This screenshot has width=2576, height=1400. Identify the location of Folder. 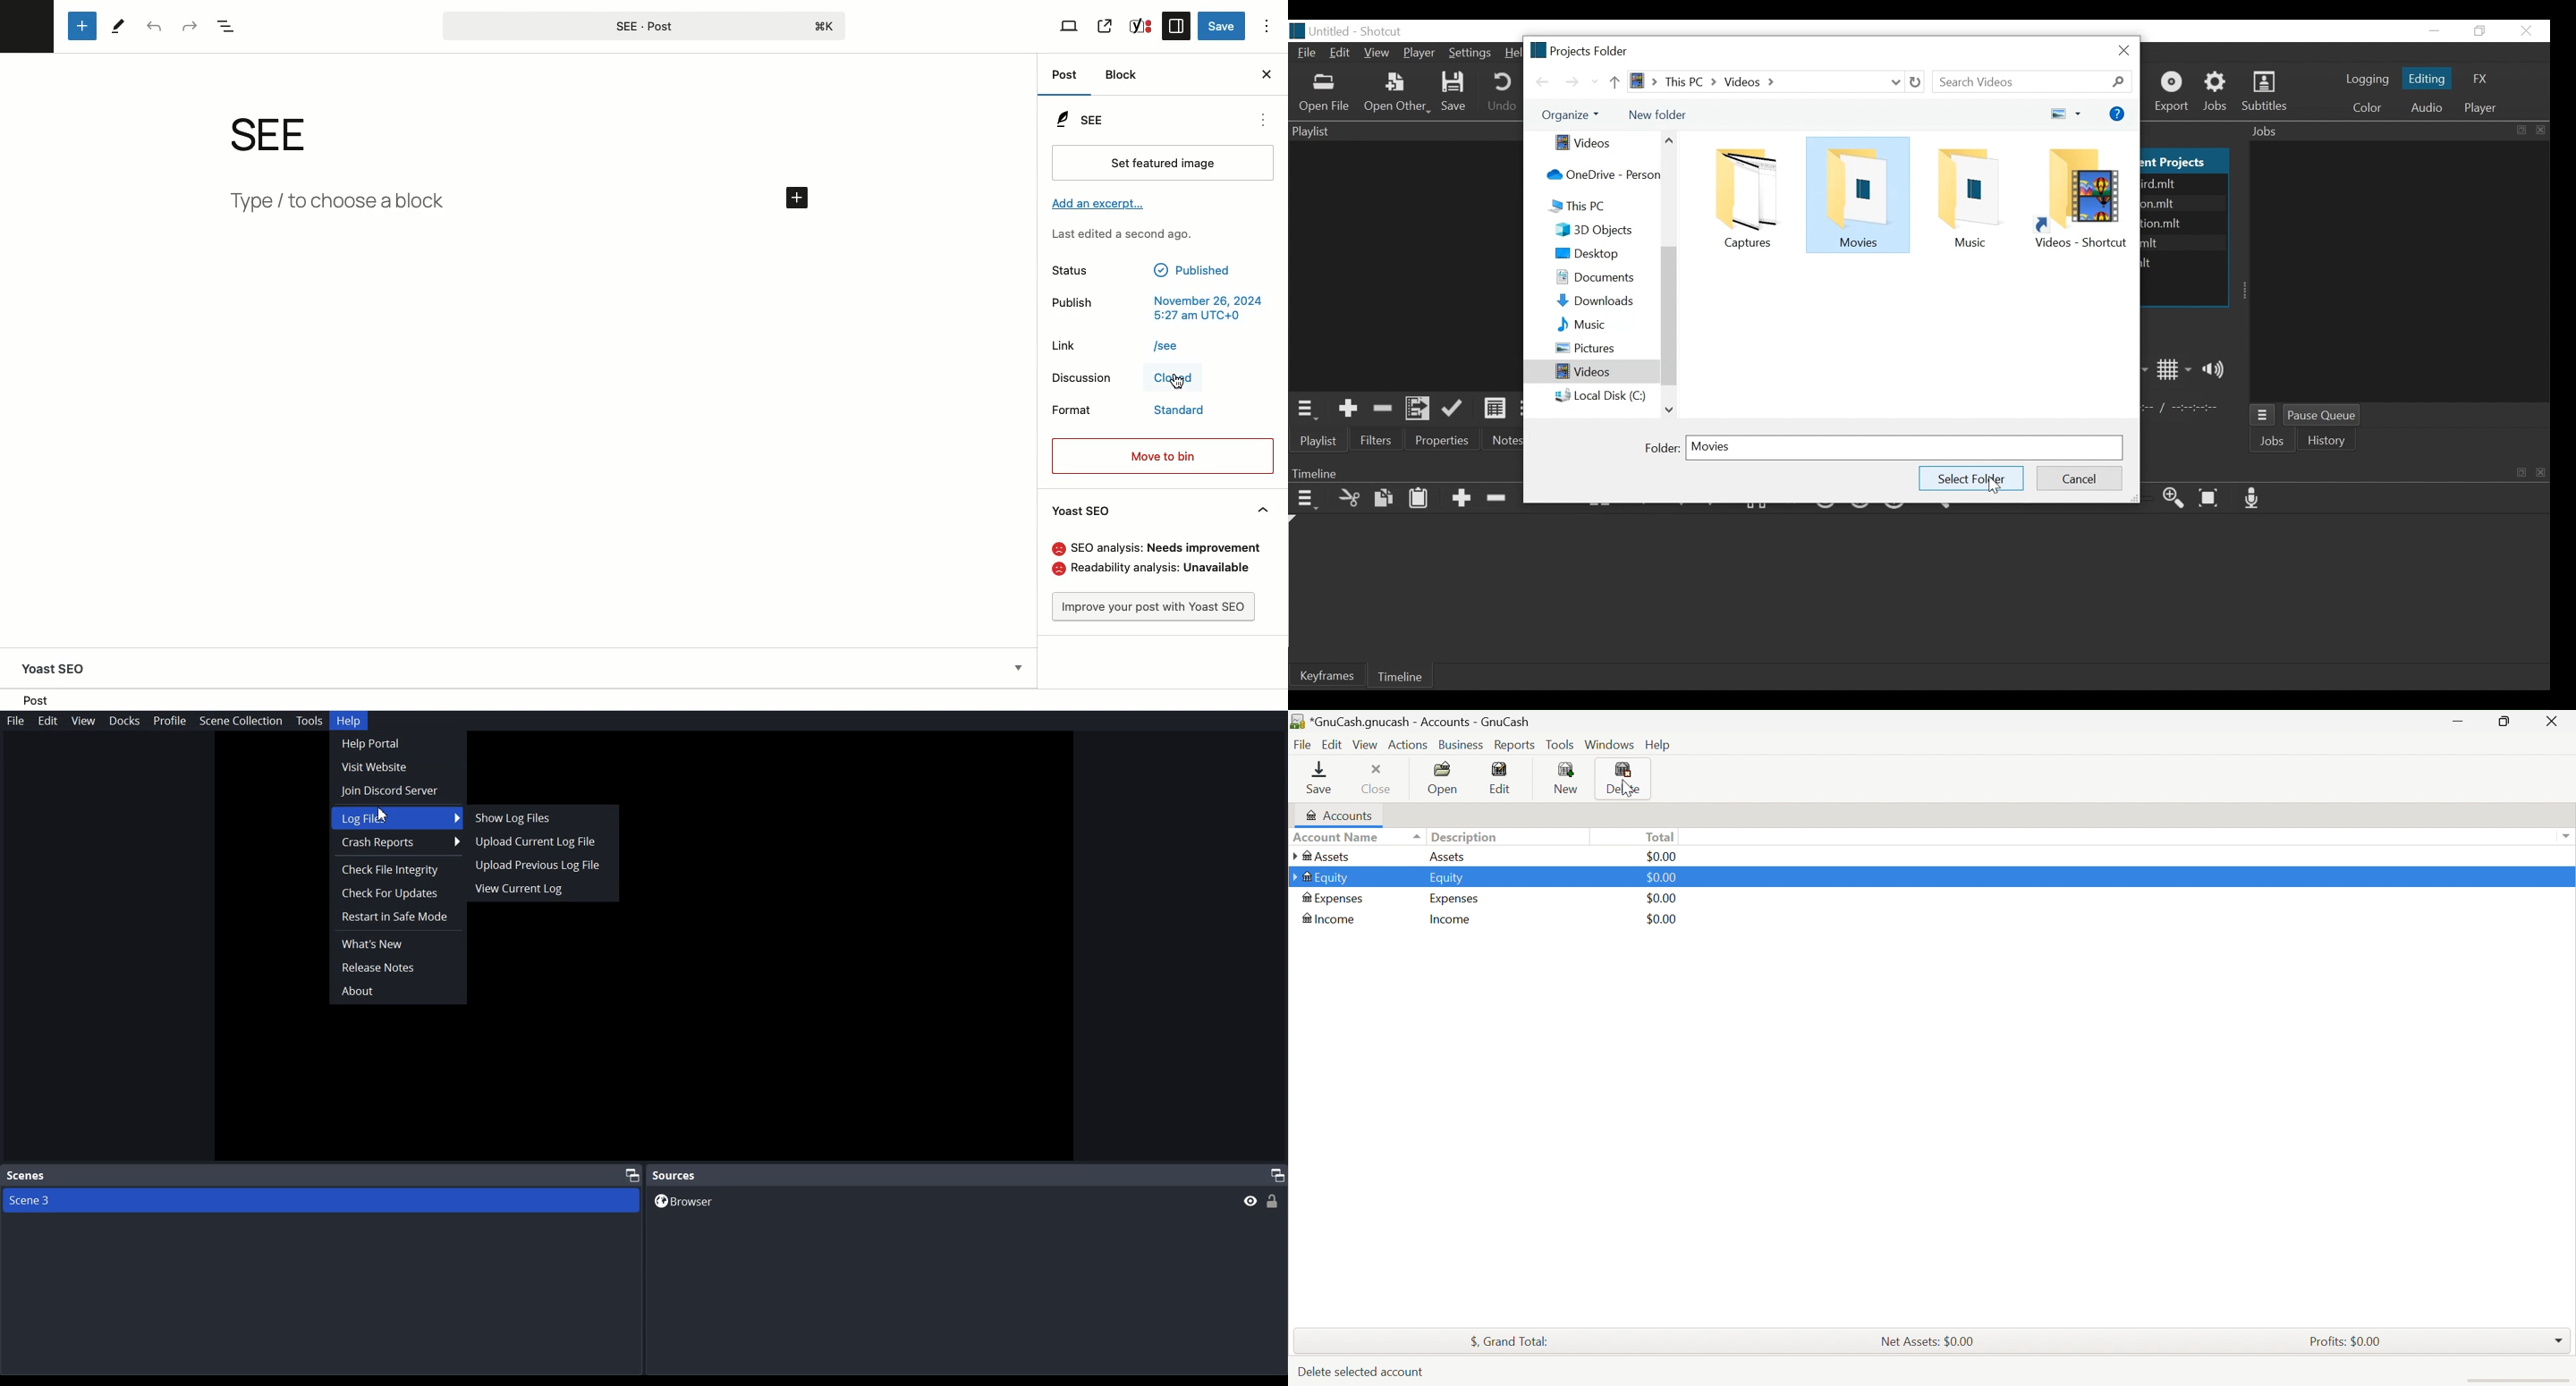
(2076, 198).